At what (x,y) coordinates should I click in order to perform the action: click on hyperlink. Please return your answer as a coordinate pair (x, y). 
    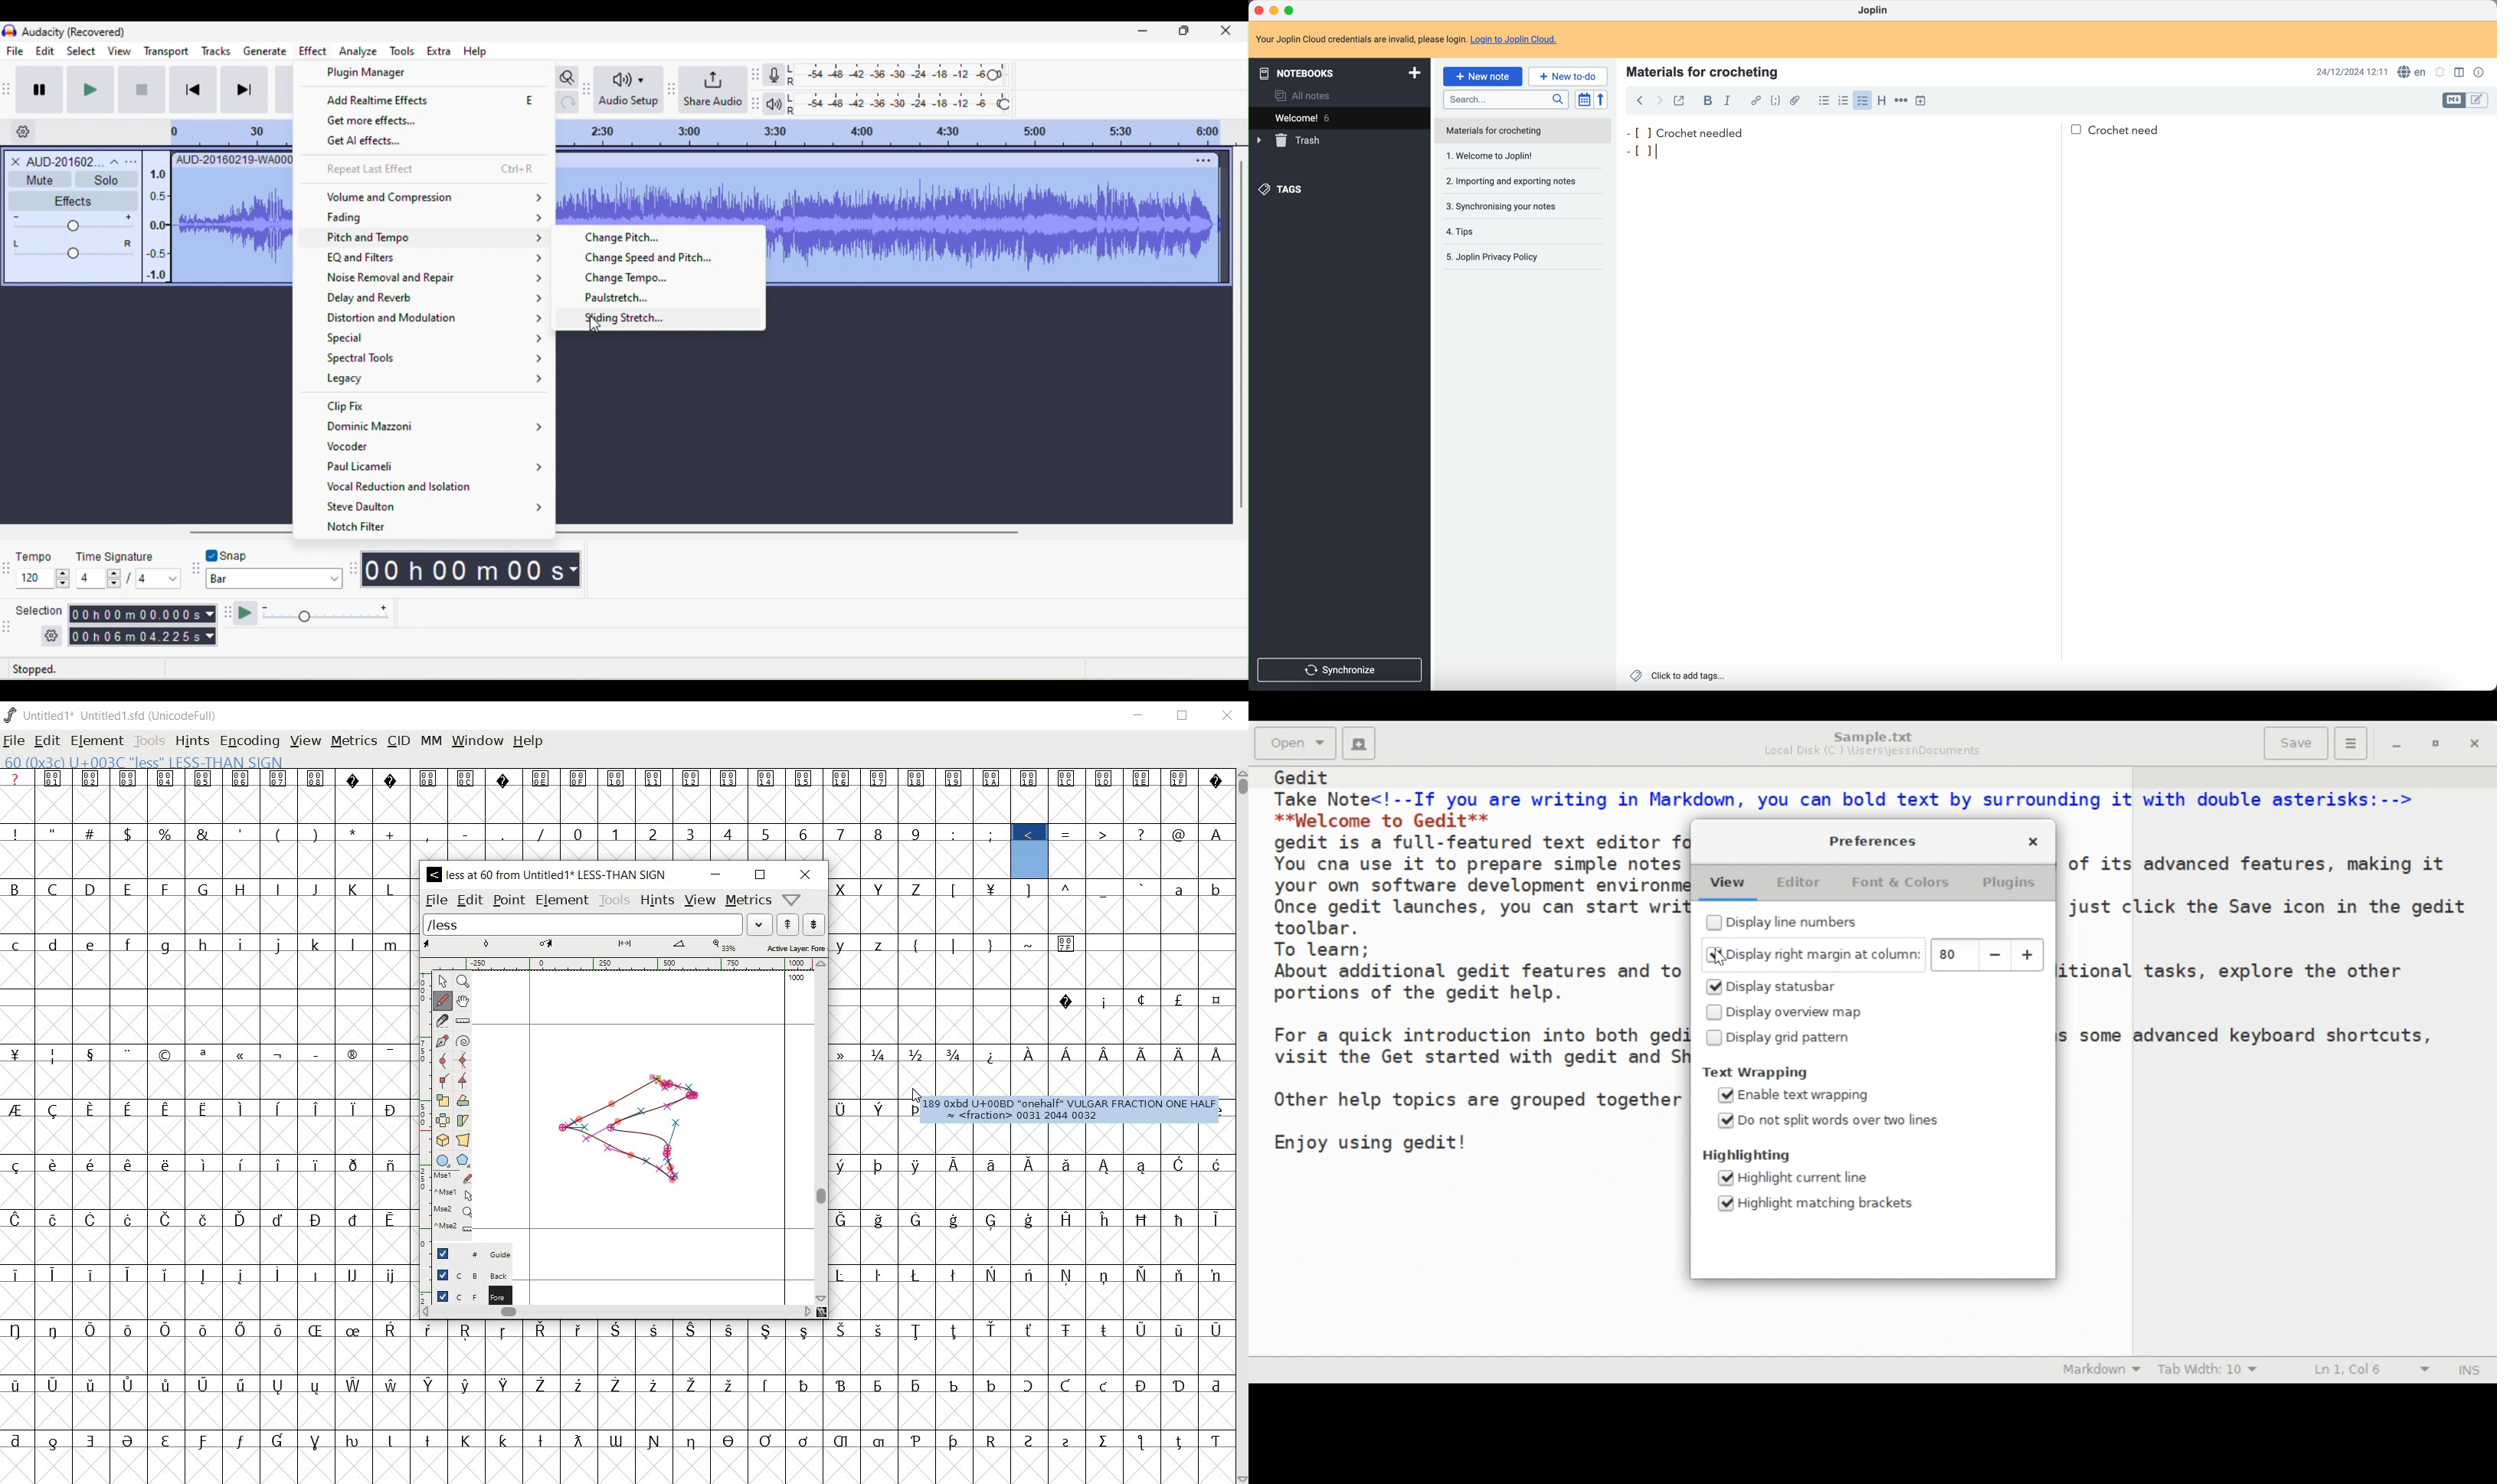
    Looking at the image, I should click on (1753, 100).